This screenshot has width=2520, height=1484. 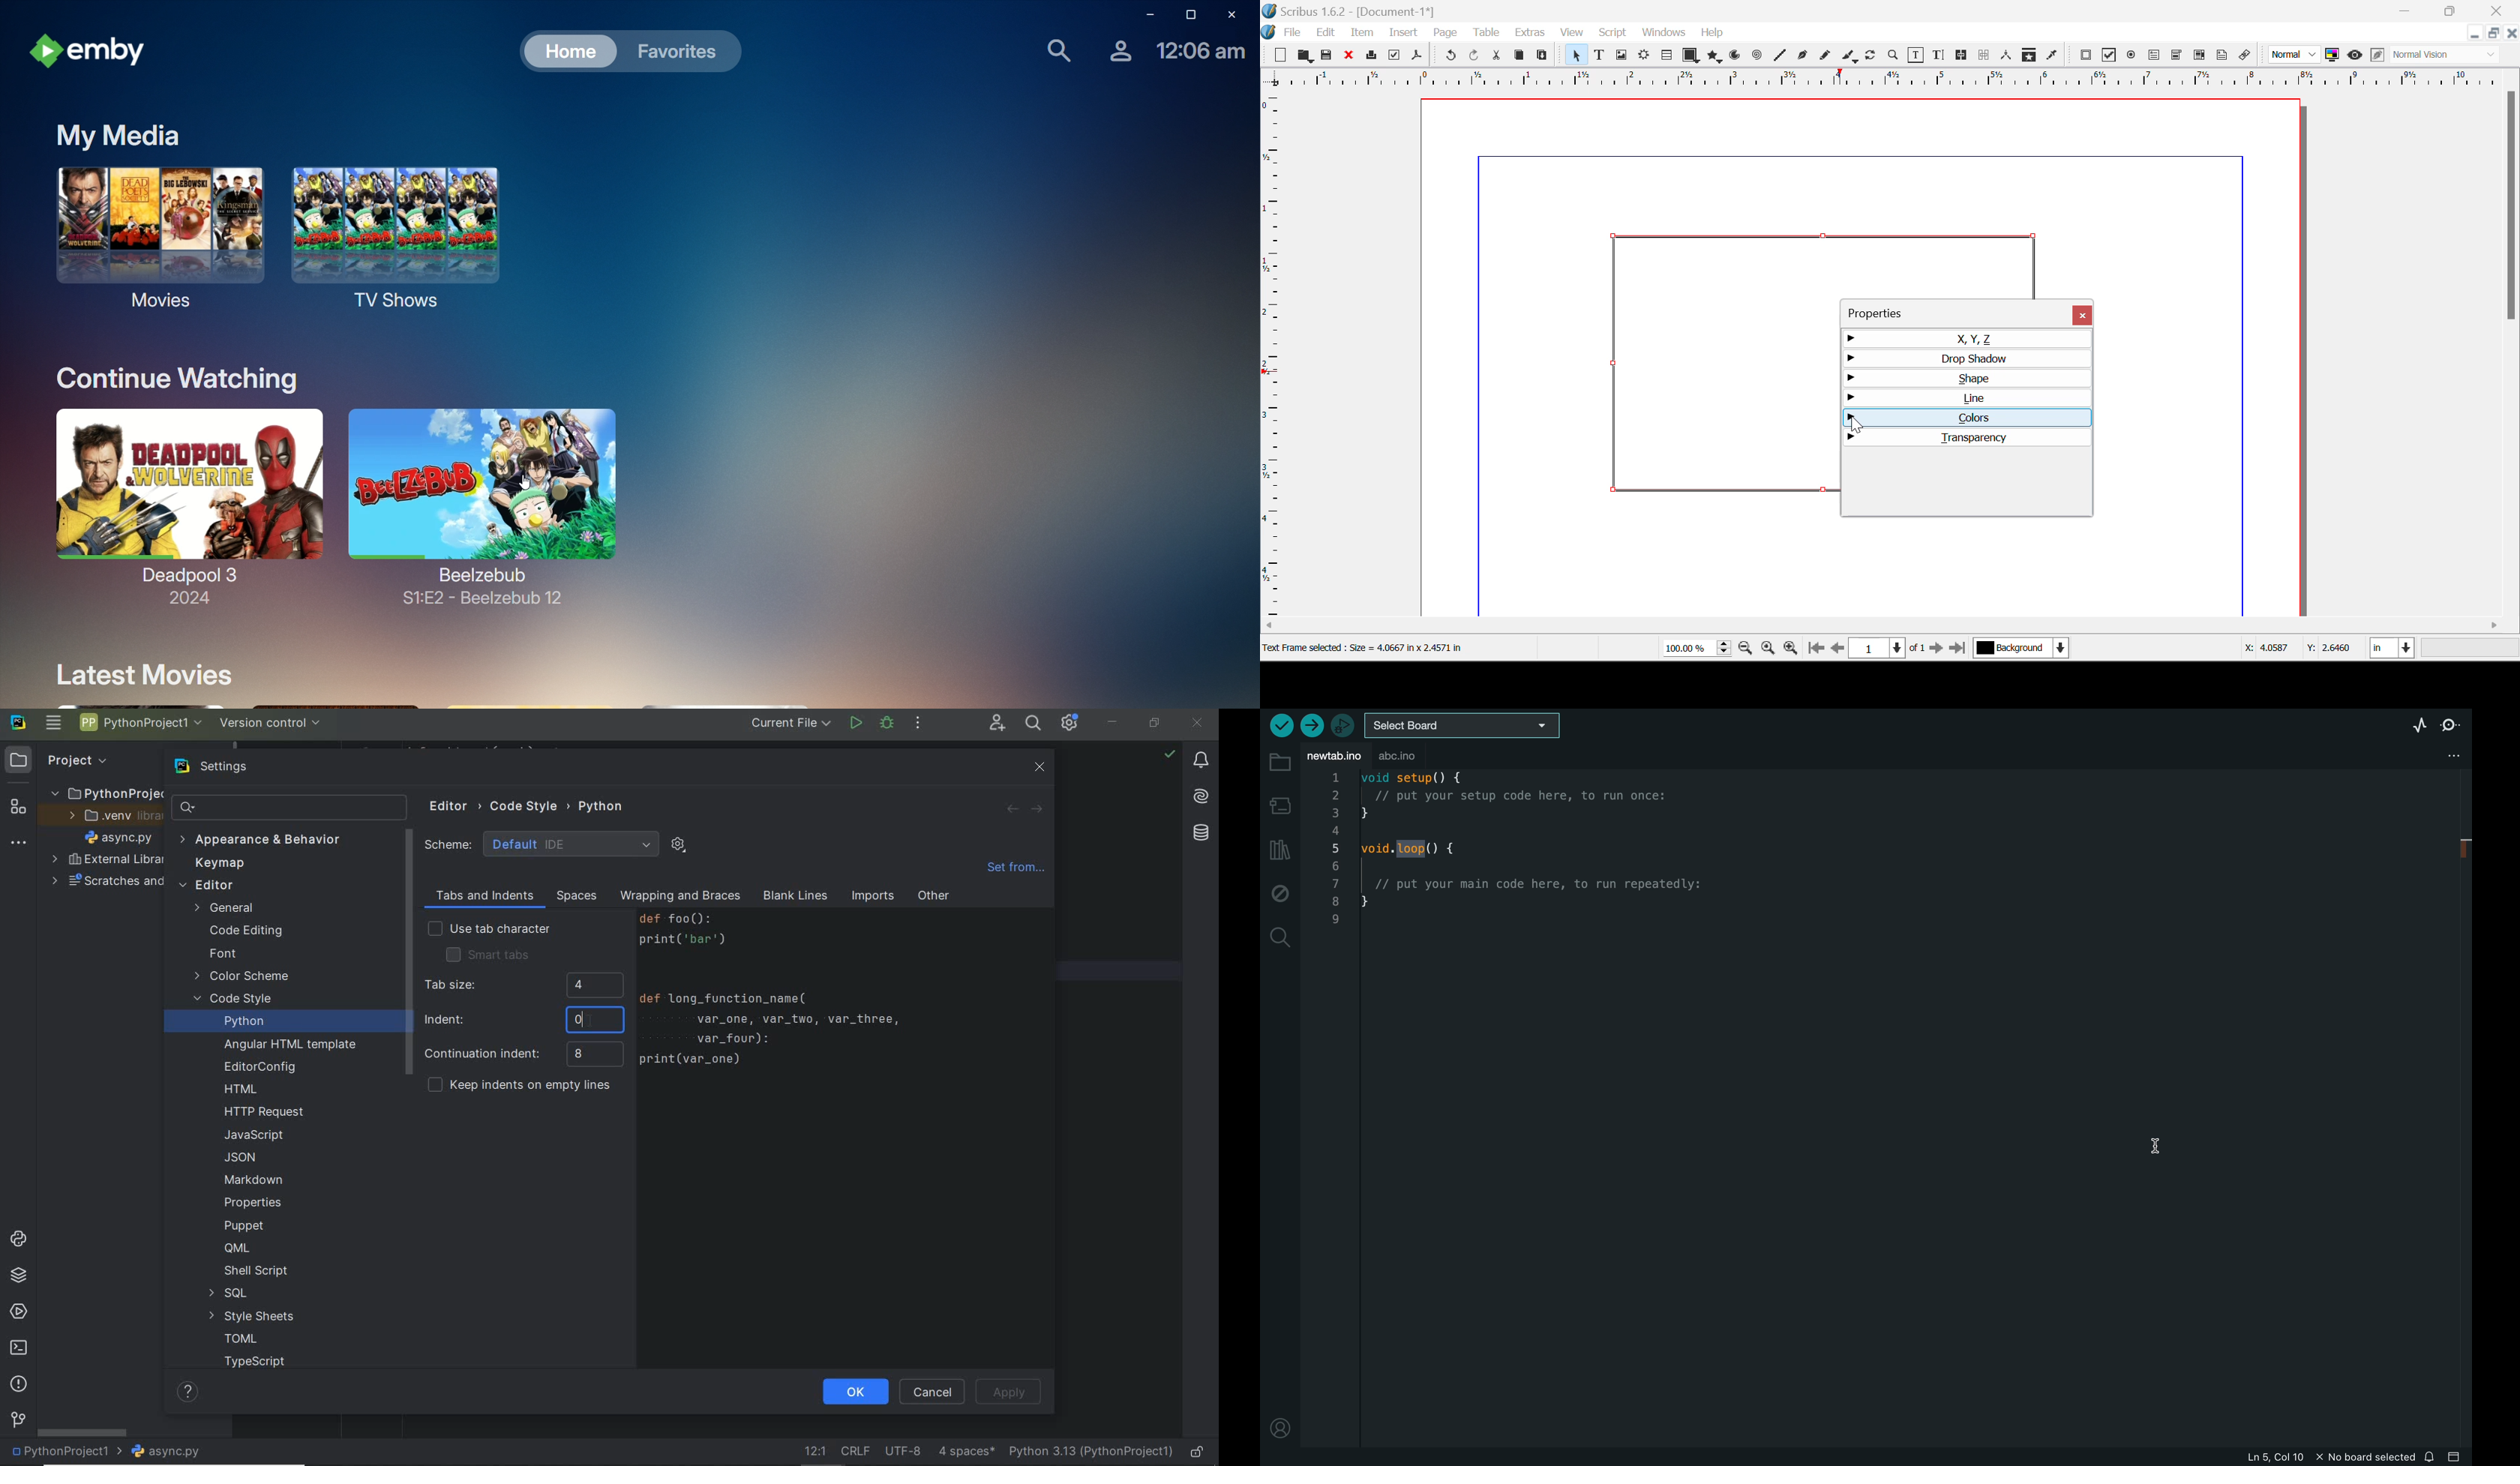 What do you see at coordinates (1199, 1453) in the screenshot?
I see `make file ready only` at bounding box center [1199, 1453].